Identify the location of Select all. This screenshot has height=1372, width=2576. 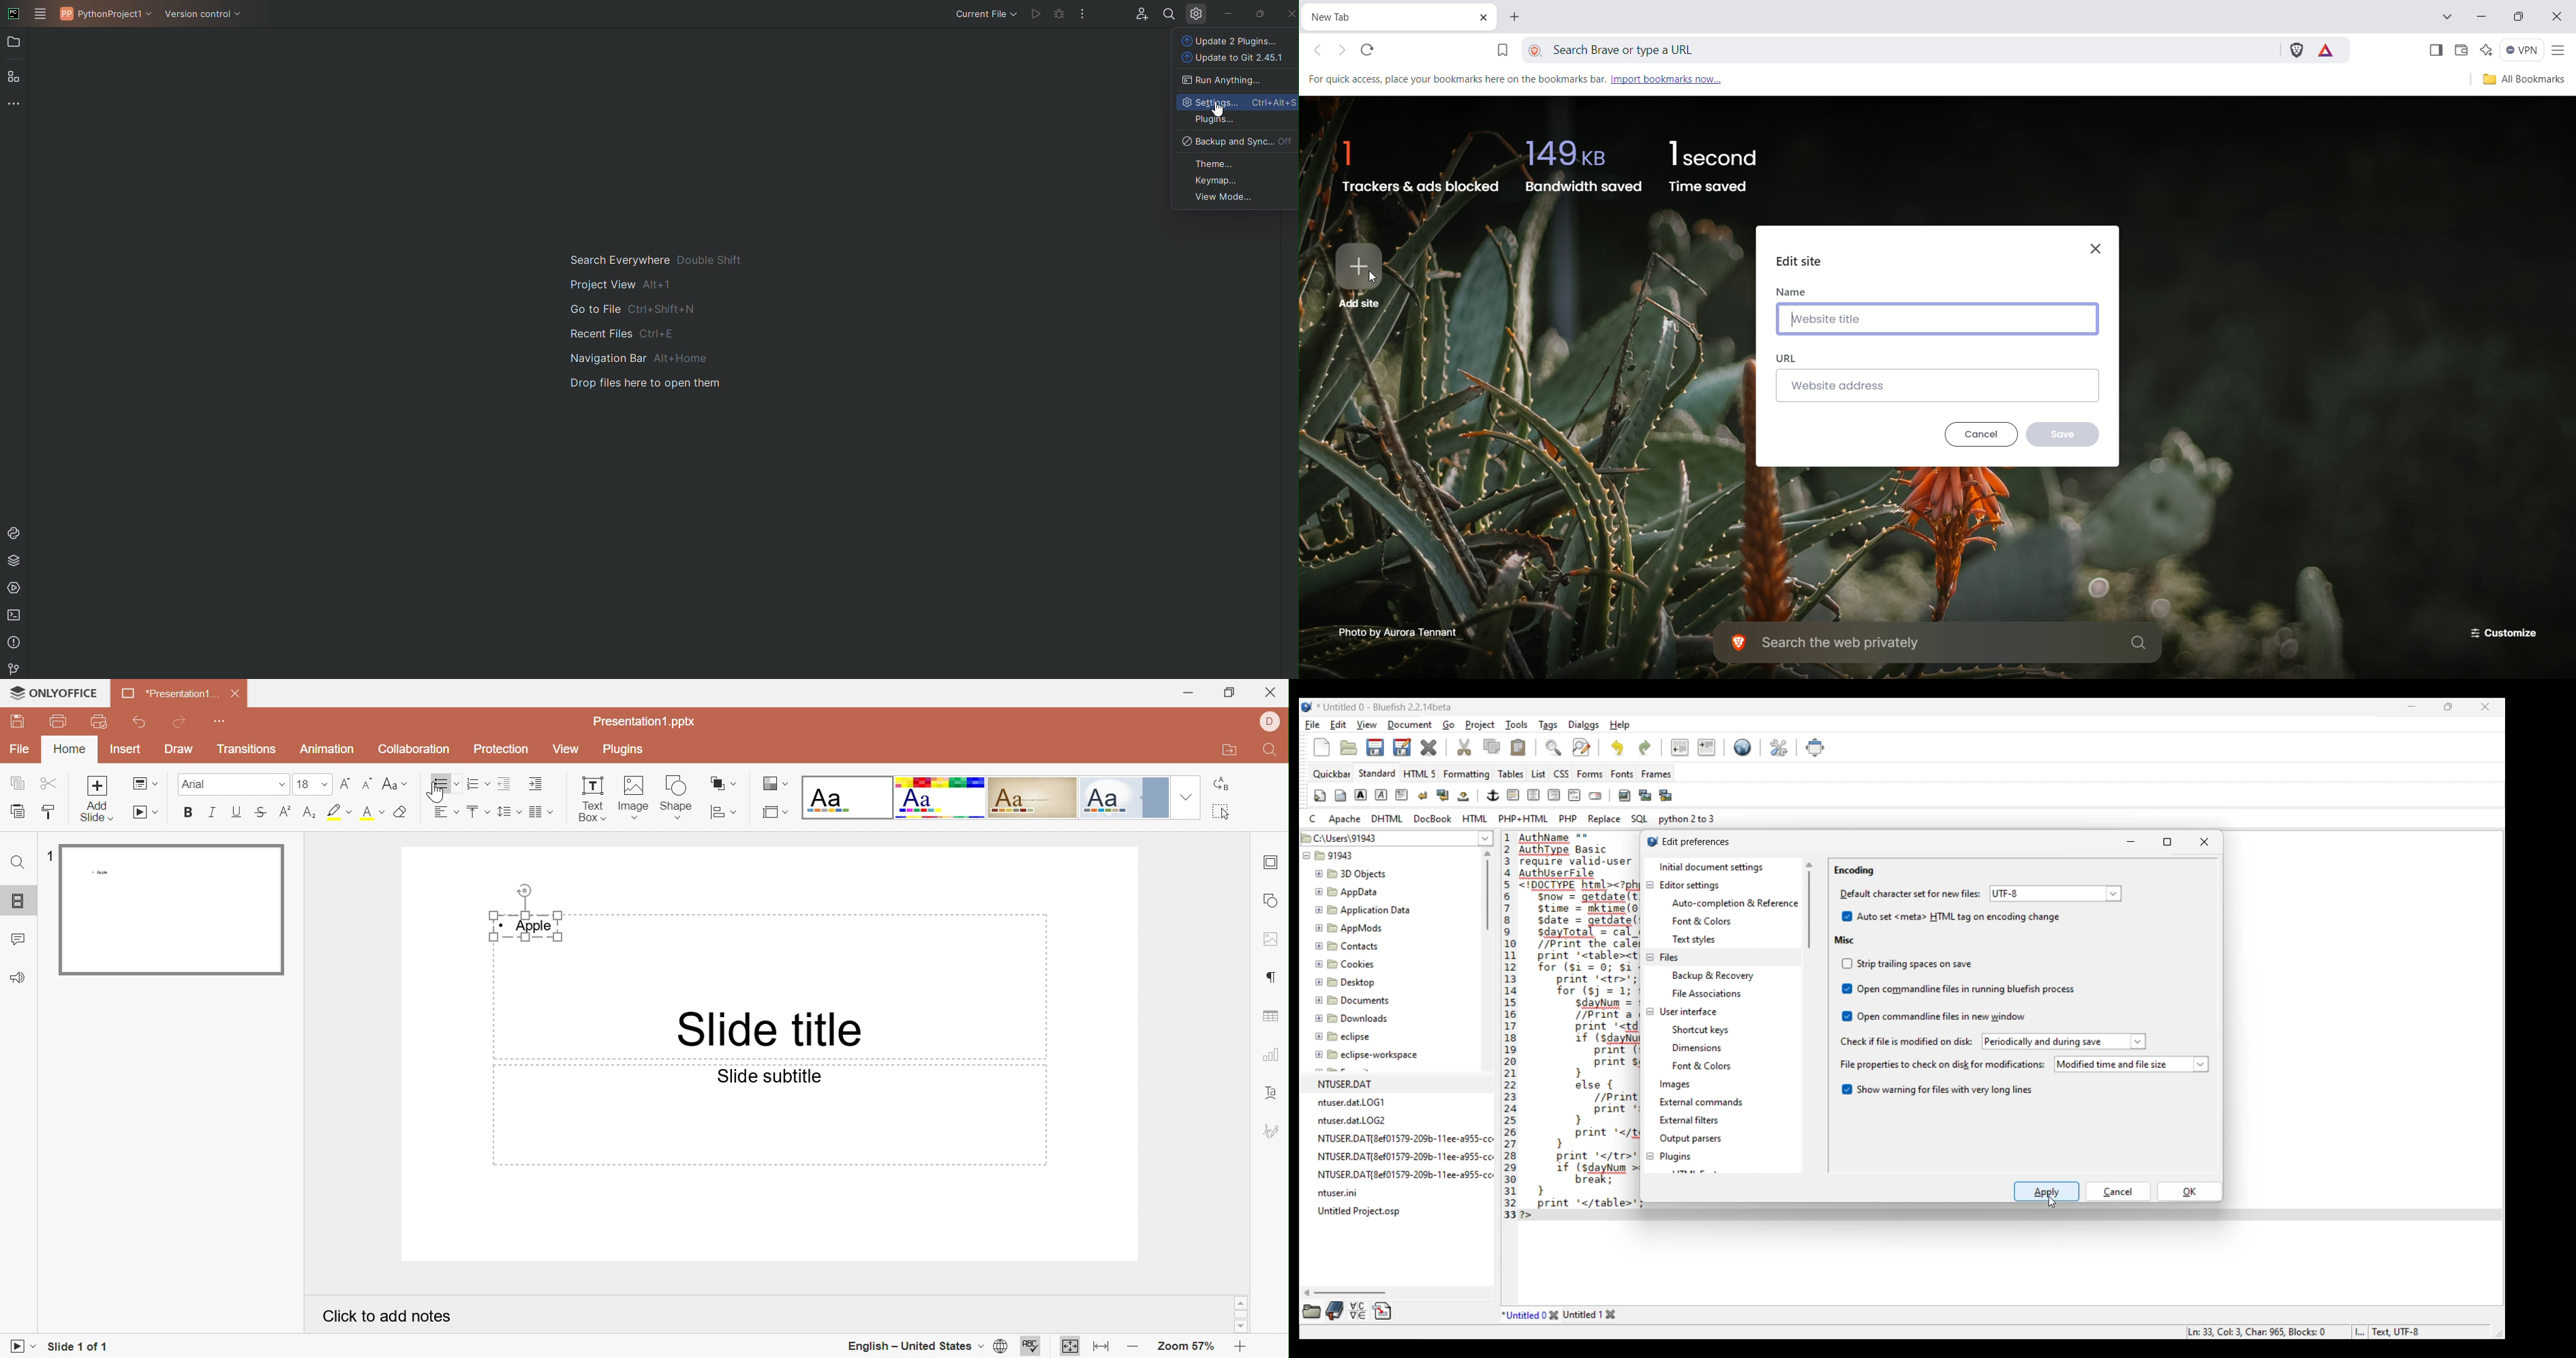
(1228, 814).